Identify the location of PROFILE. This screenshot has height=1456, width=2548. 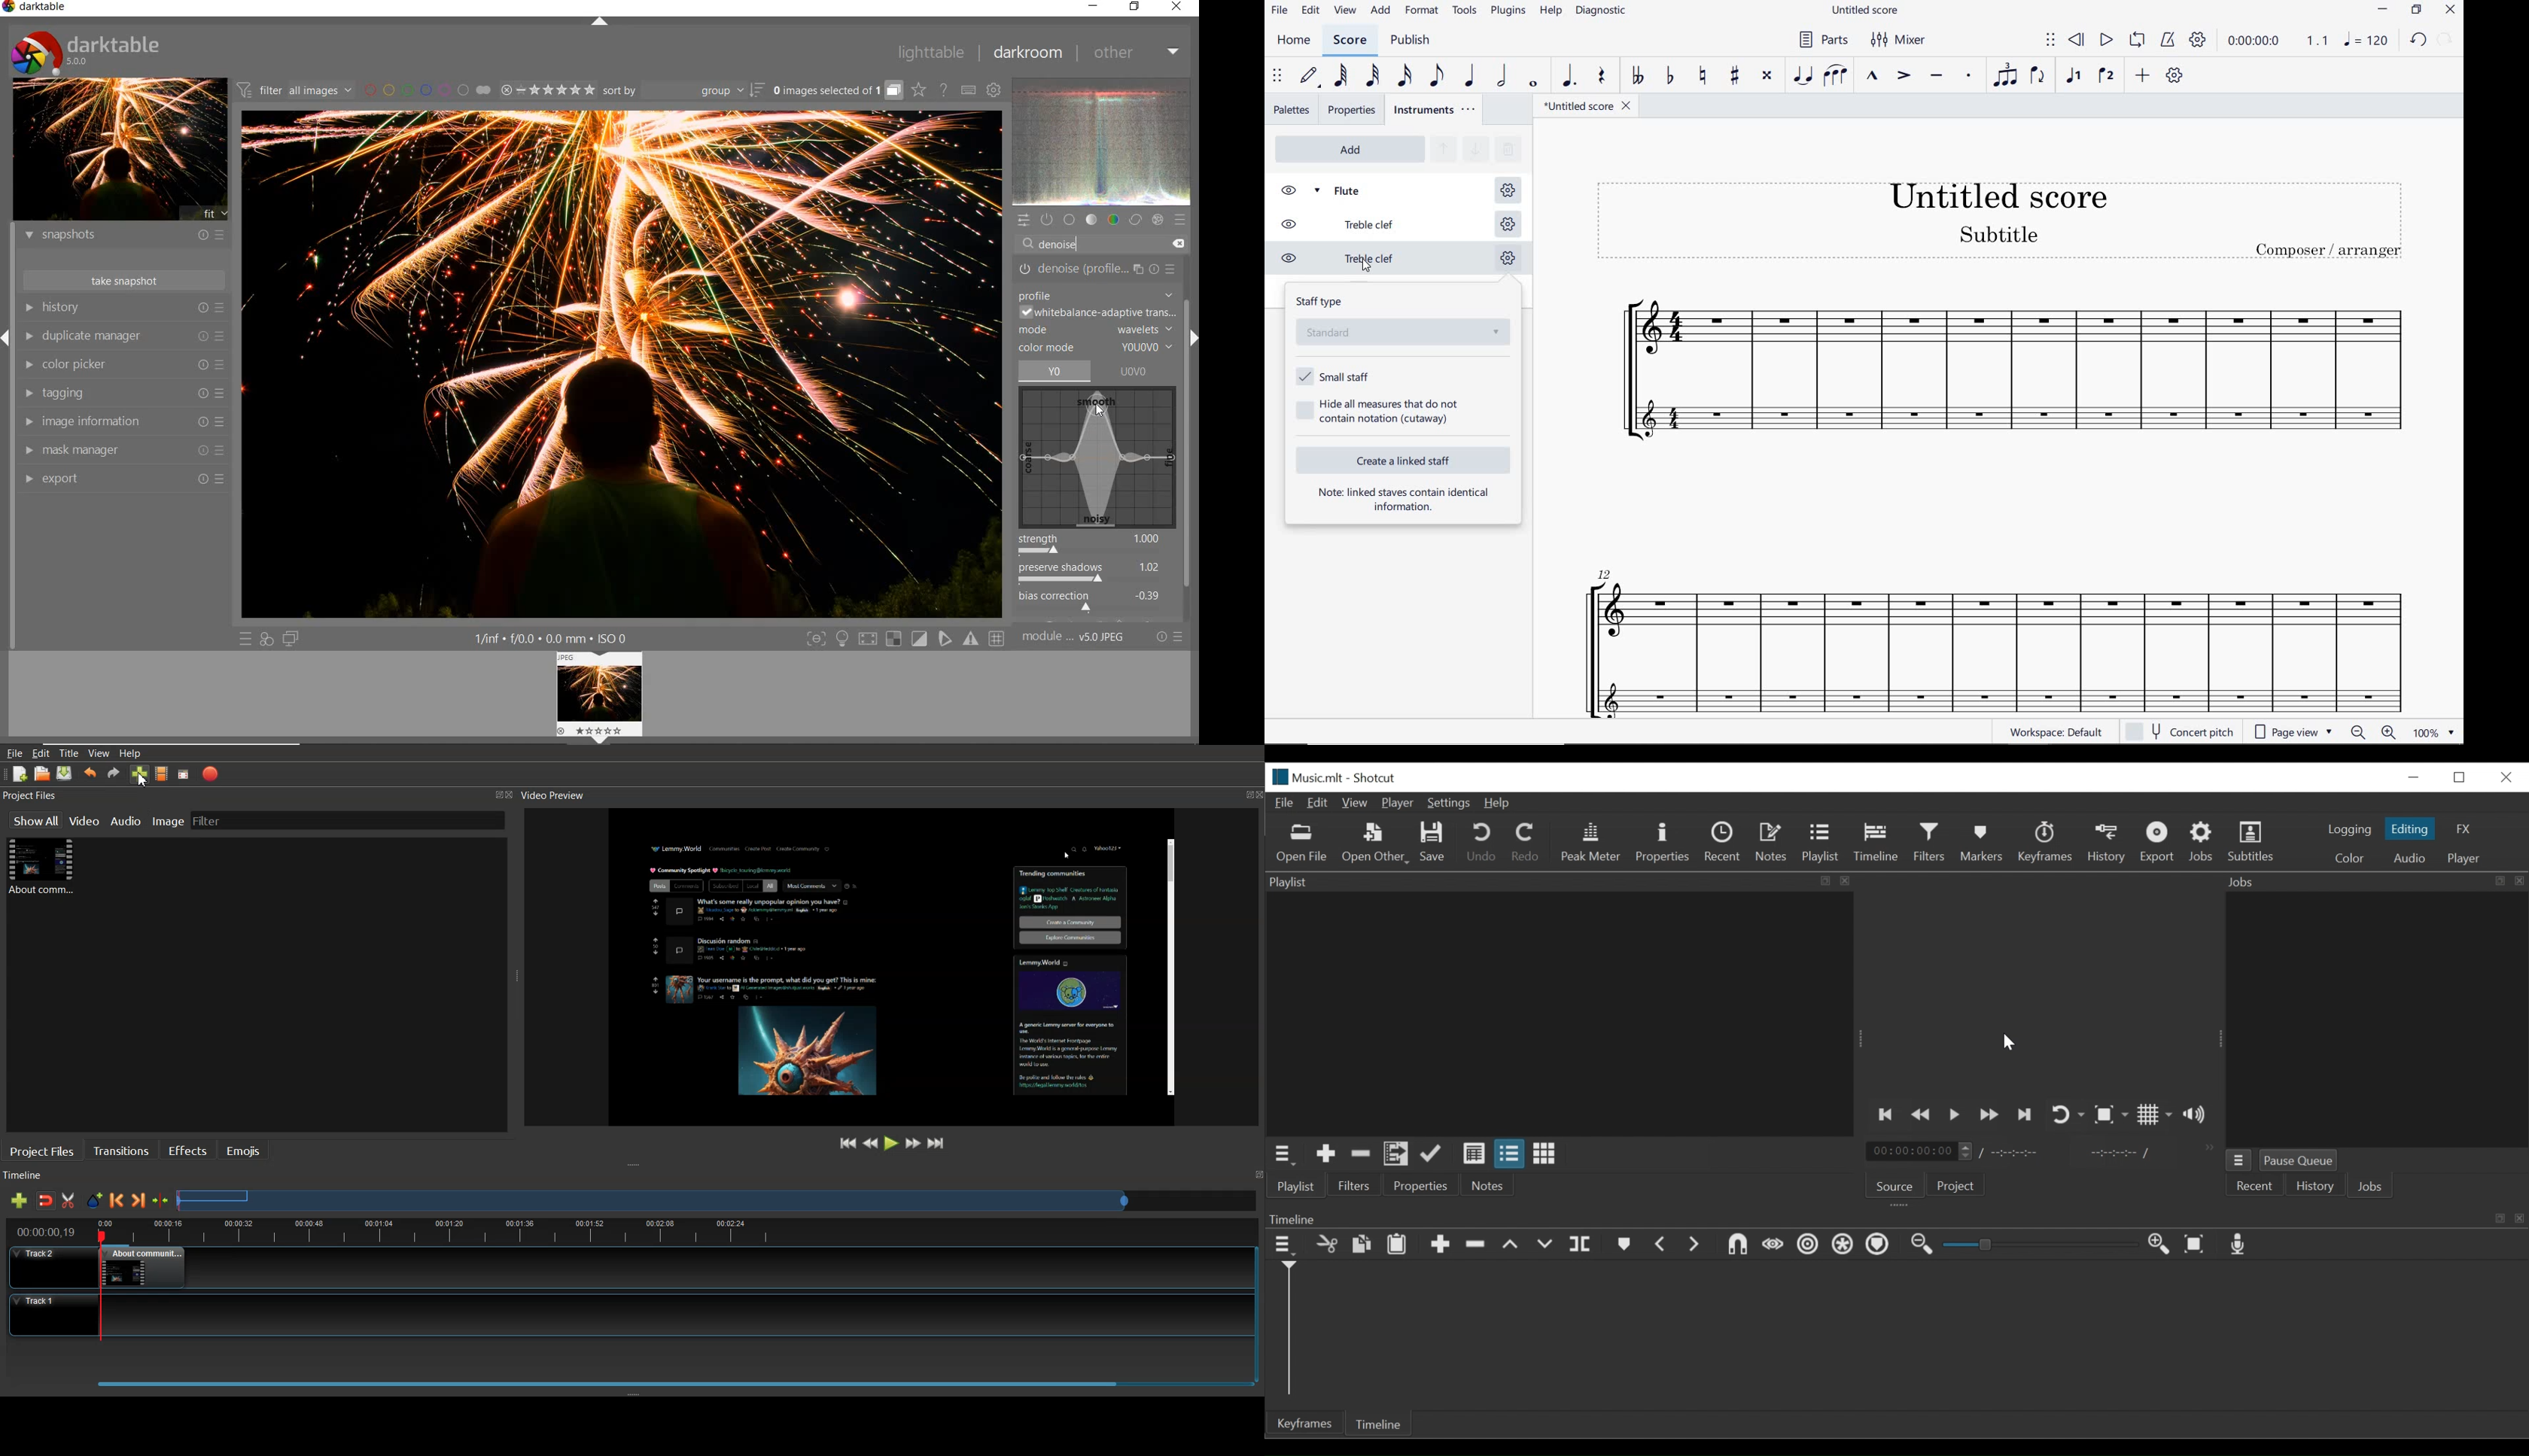
(1097, 295).